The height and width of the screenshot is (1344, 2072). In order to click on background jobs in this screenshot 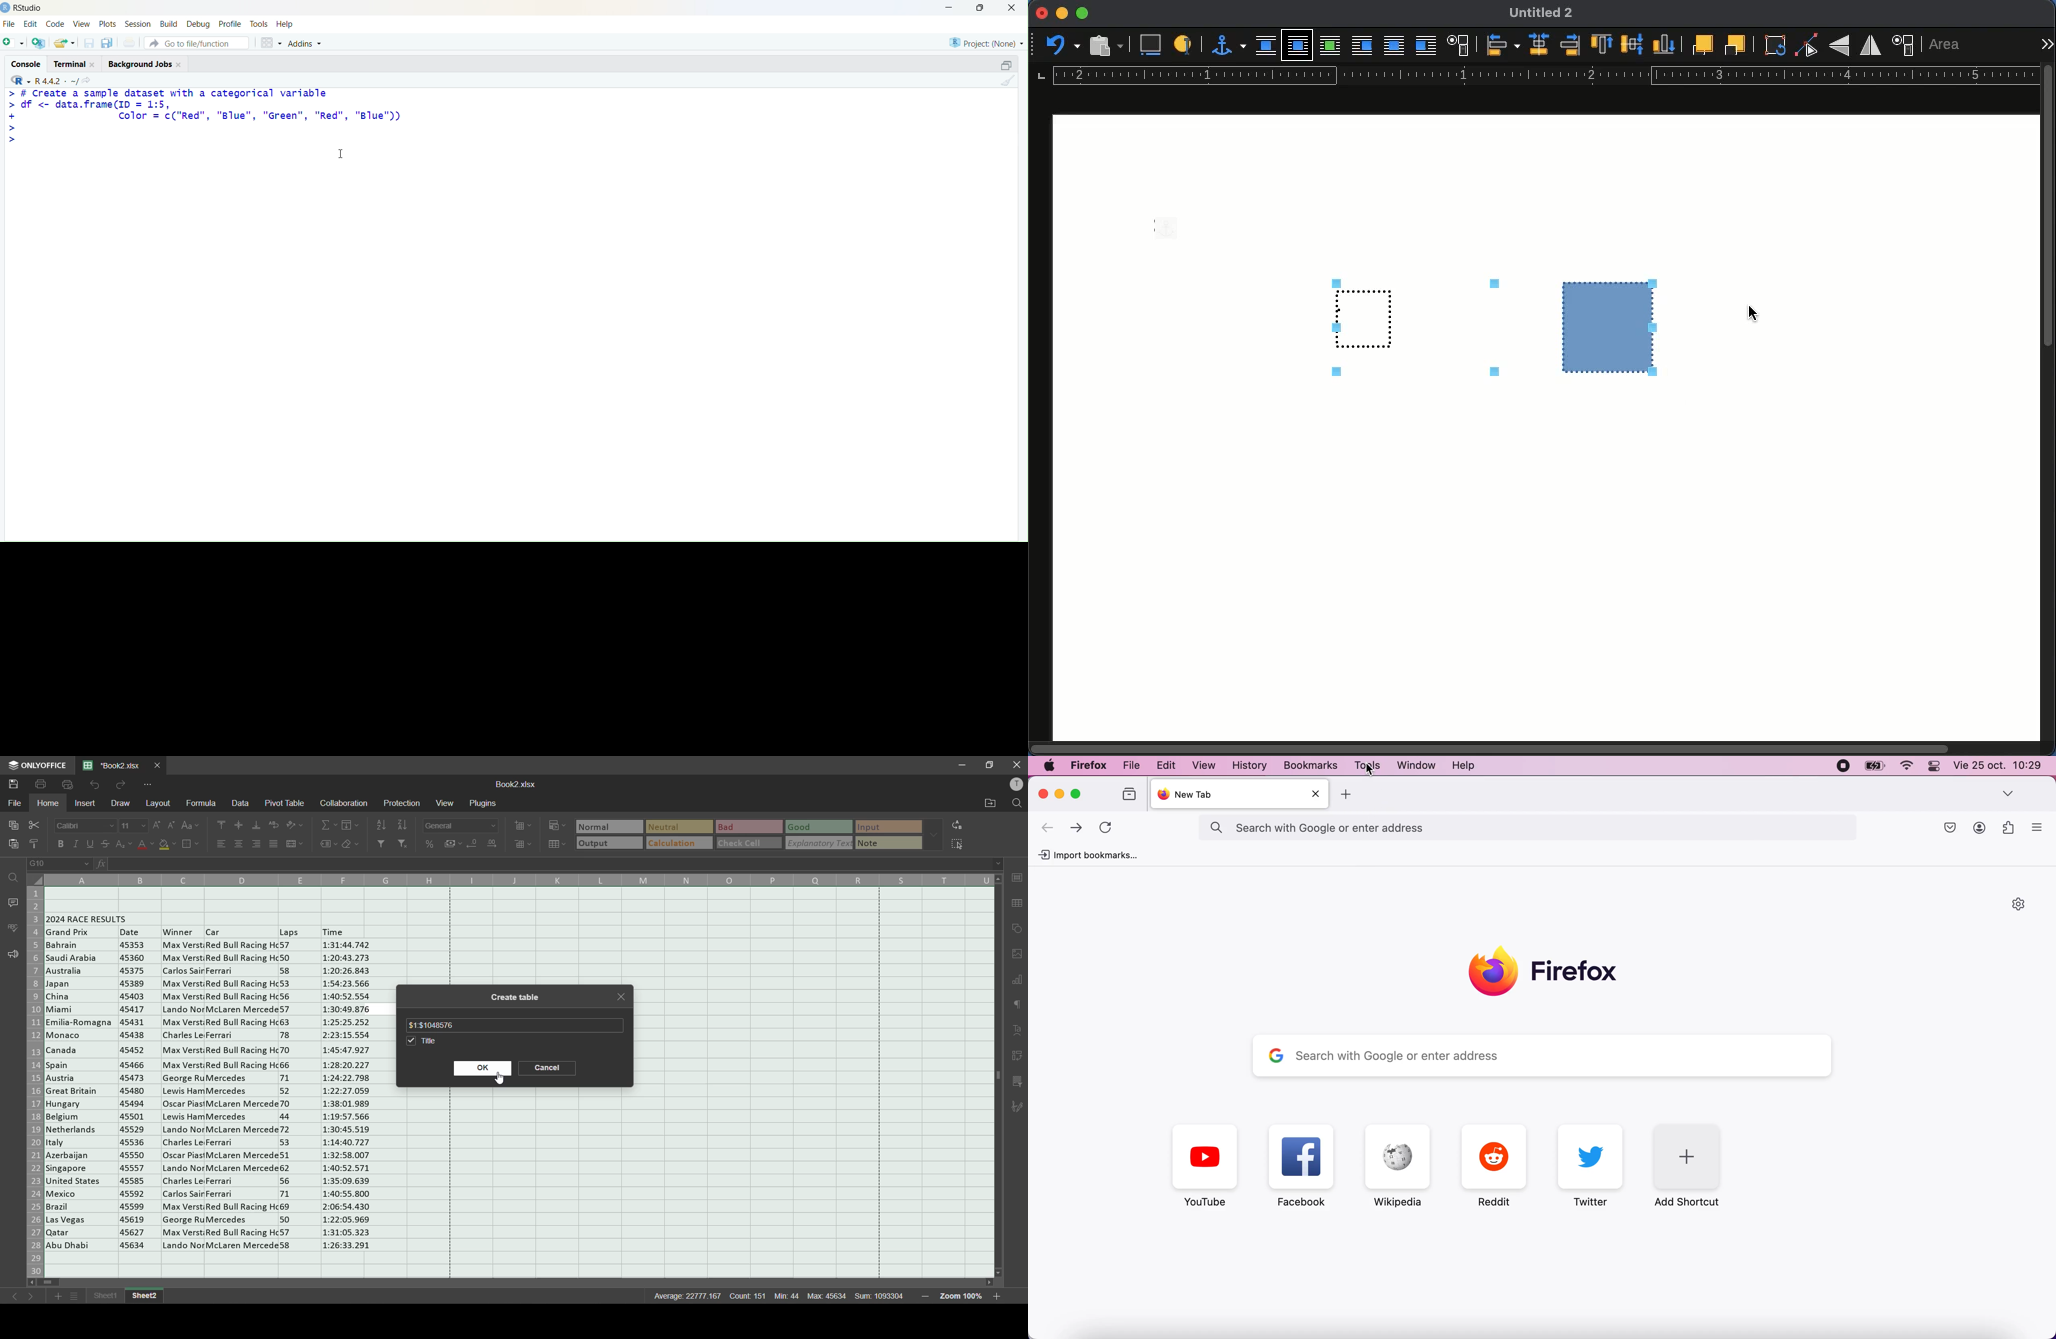, I will do `click(141, 65)`.